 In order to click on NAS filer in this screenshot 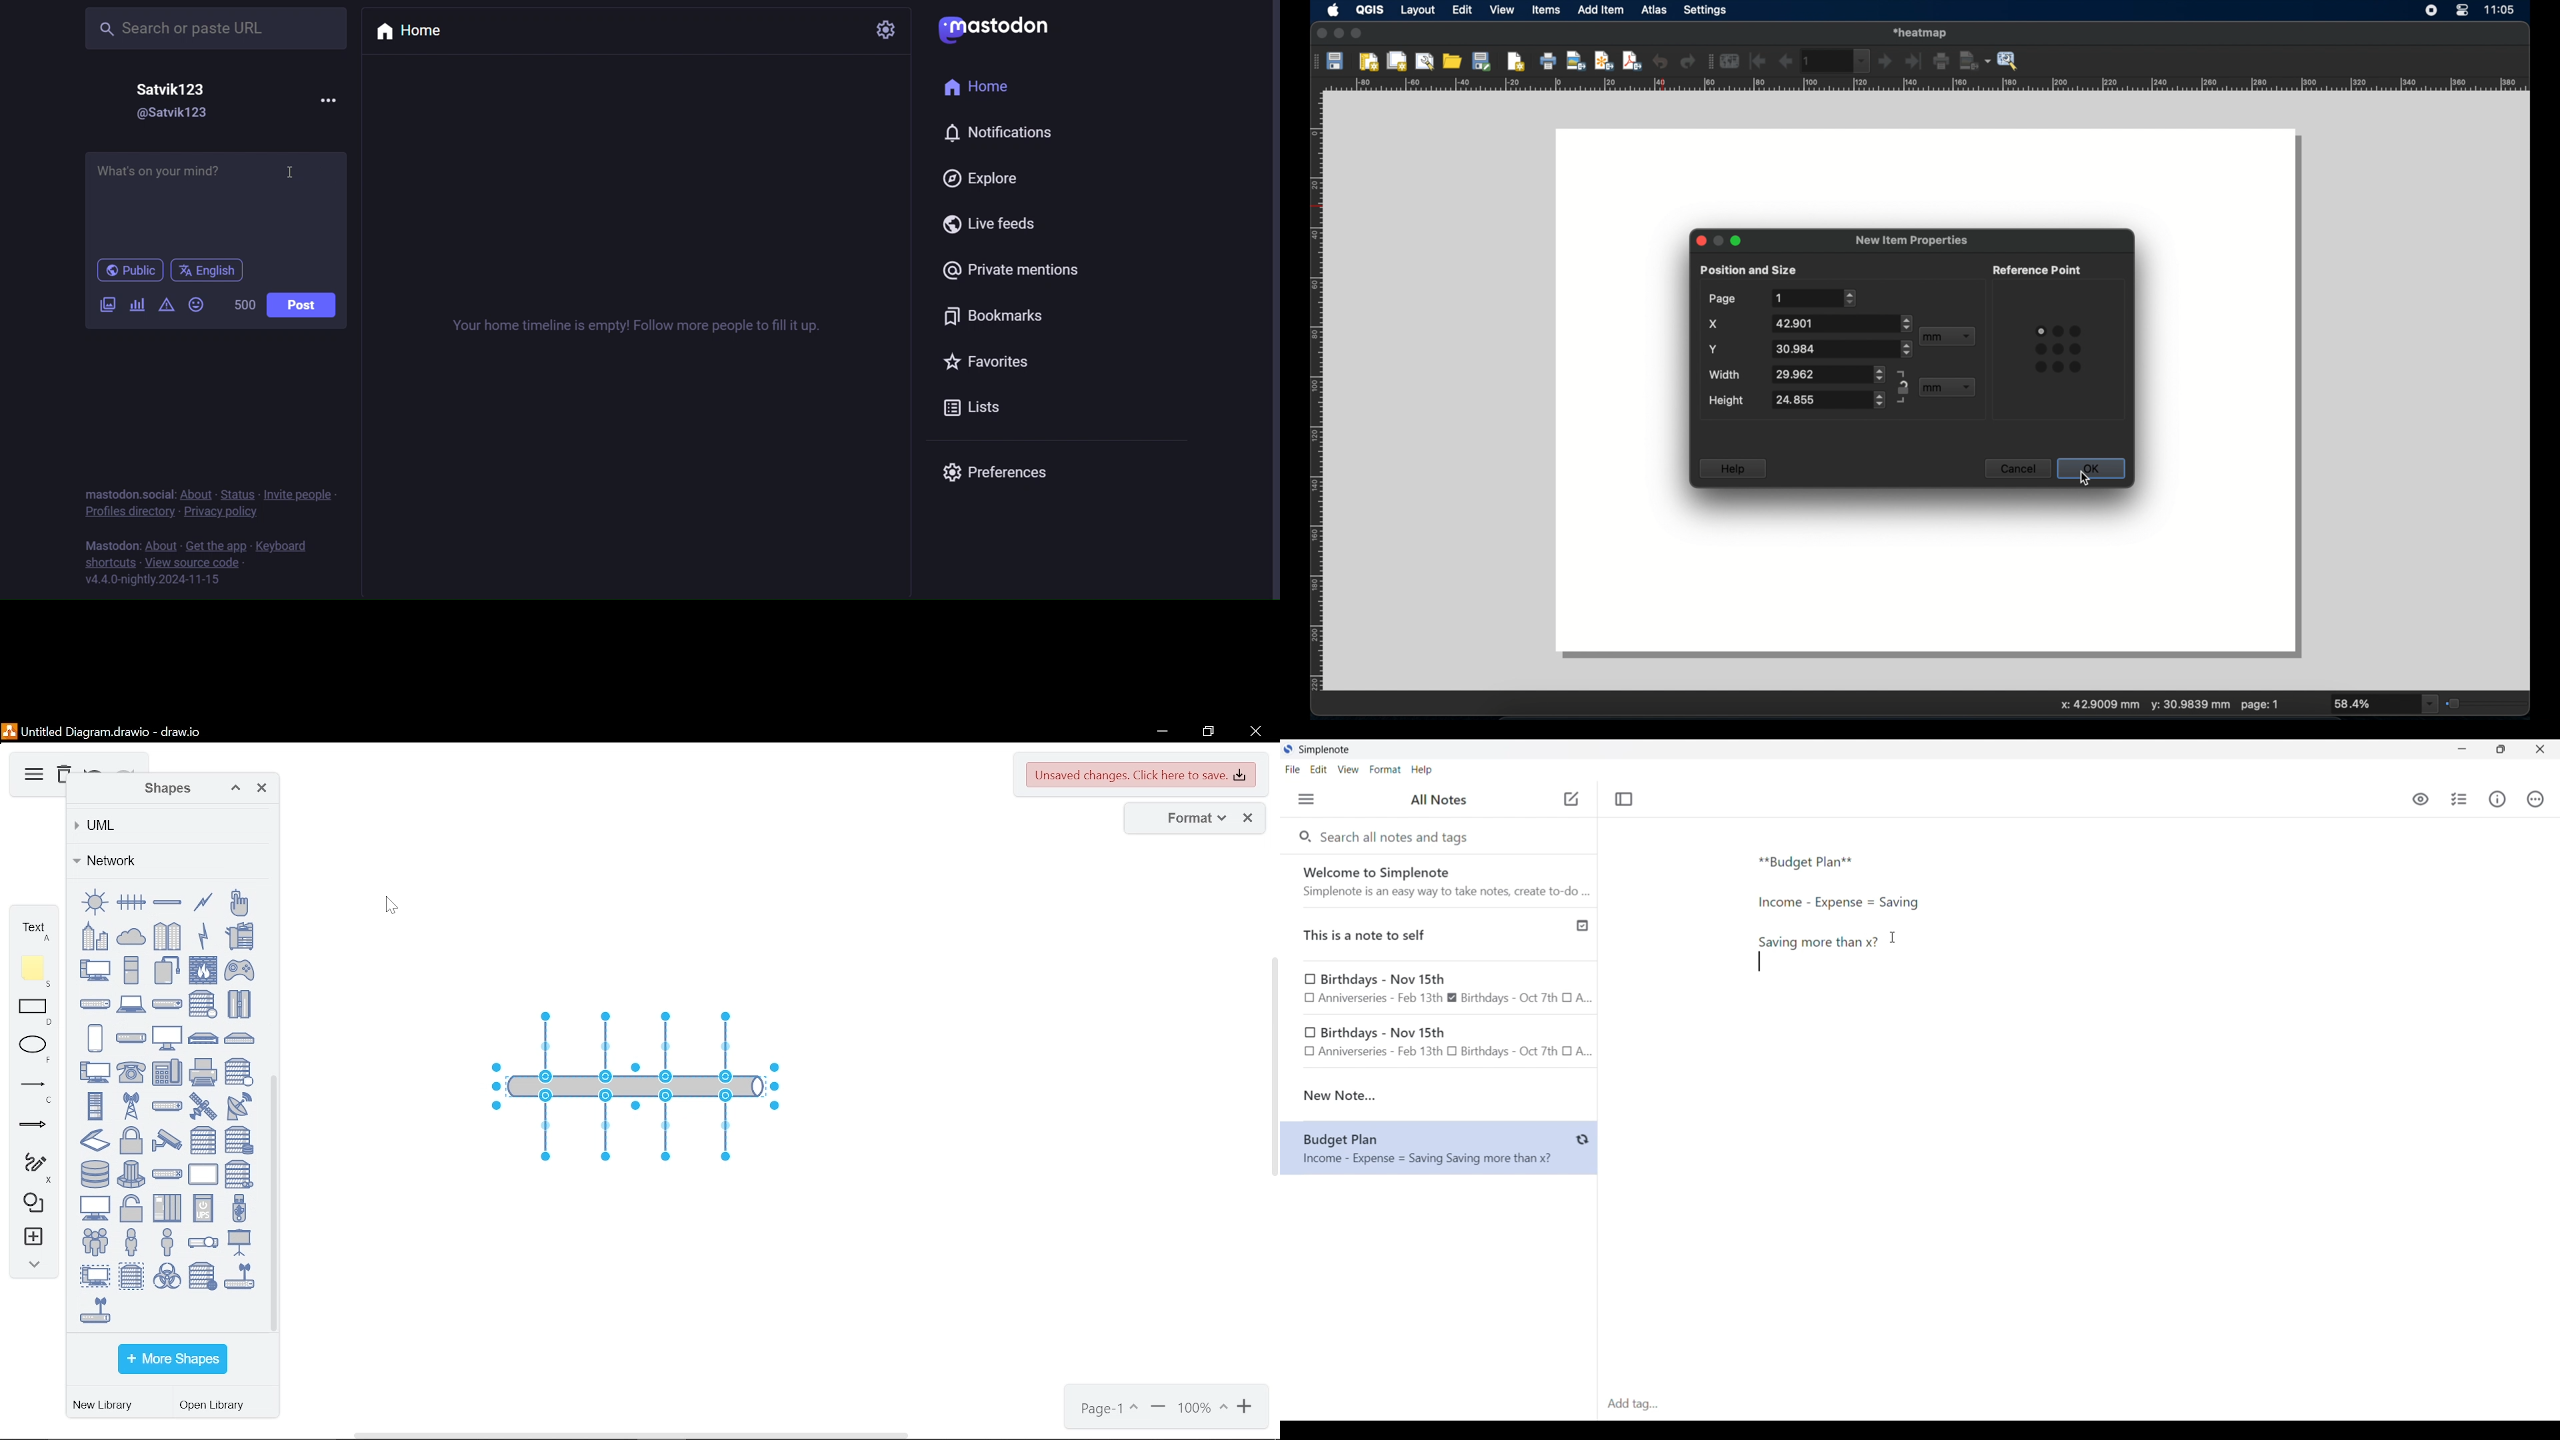, I will do `click(204, 1038)`.